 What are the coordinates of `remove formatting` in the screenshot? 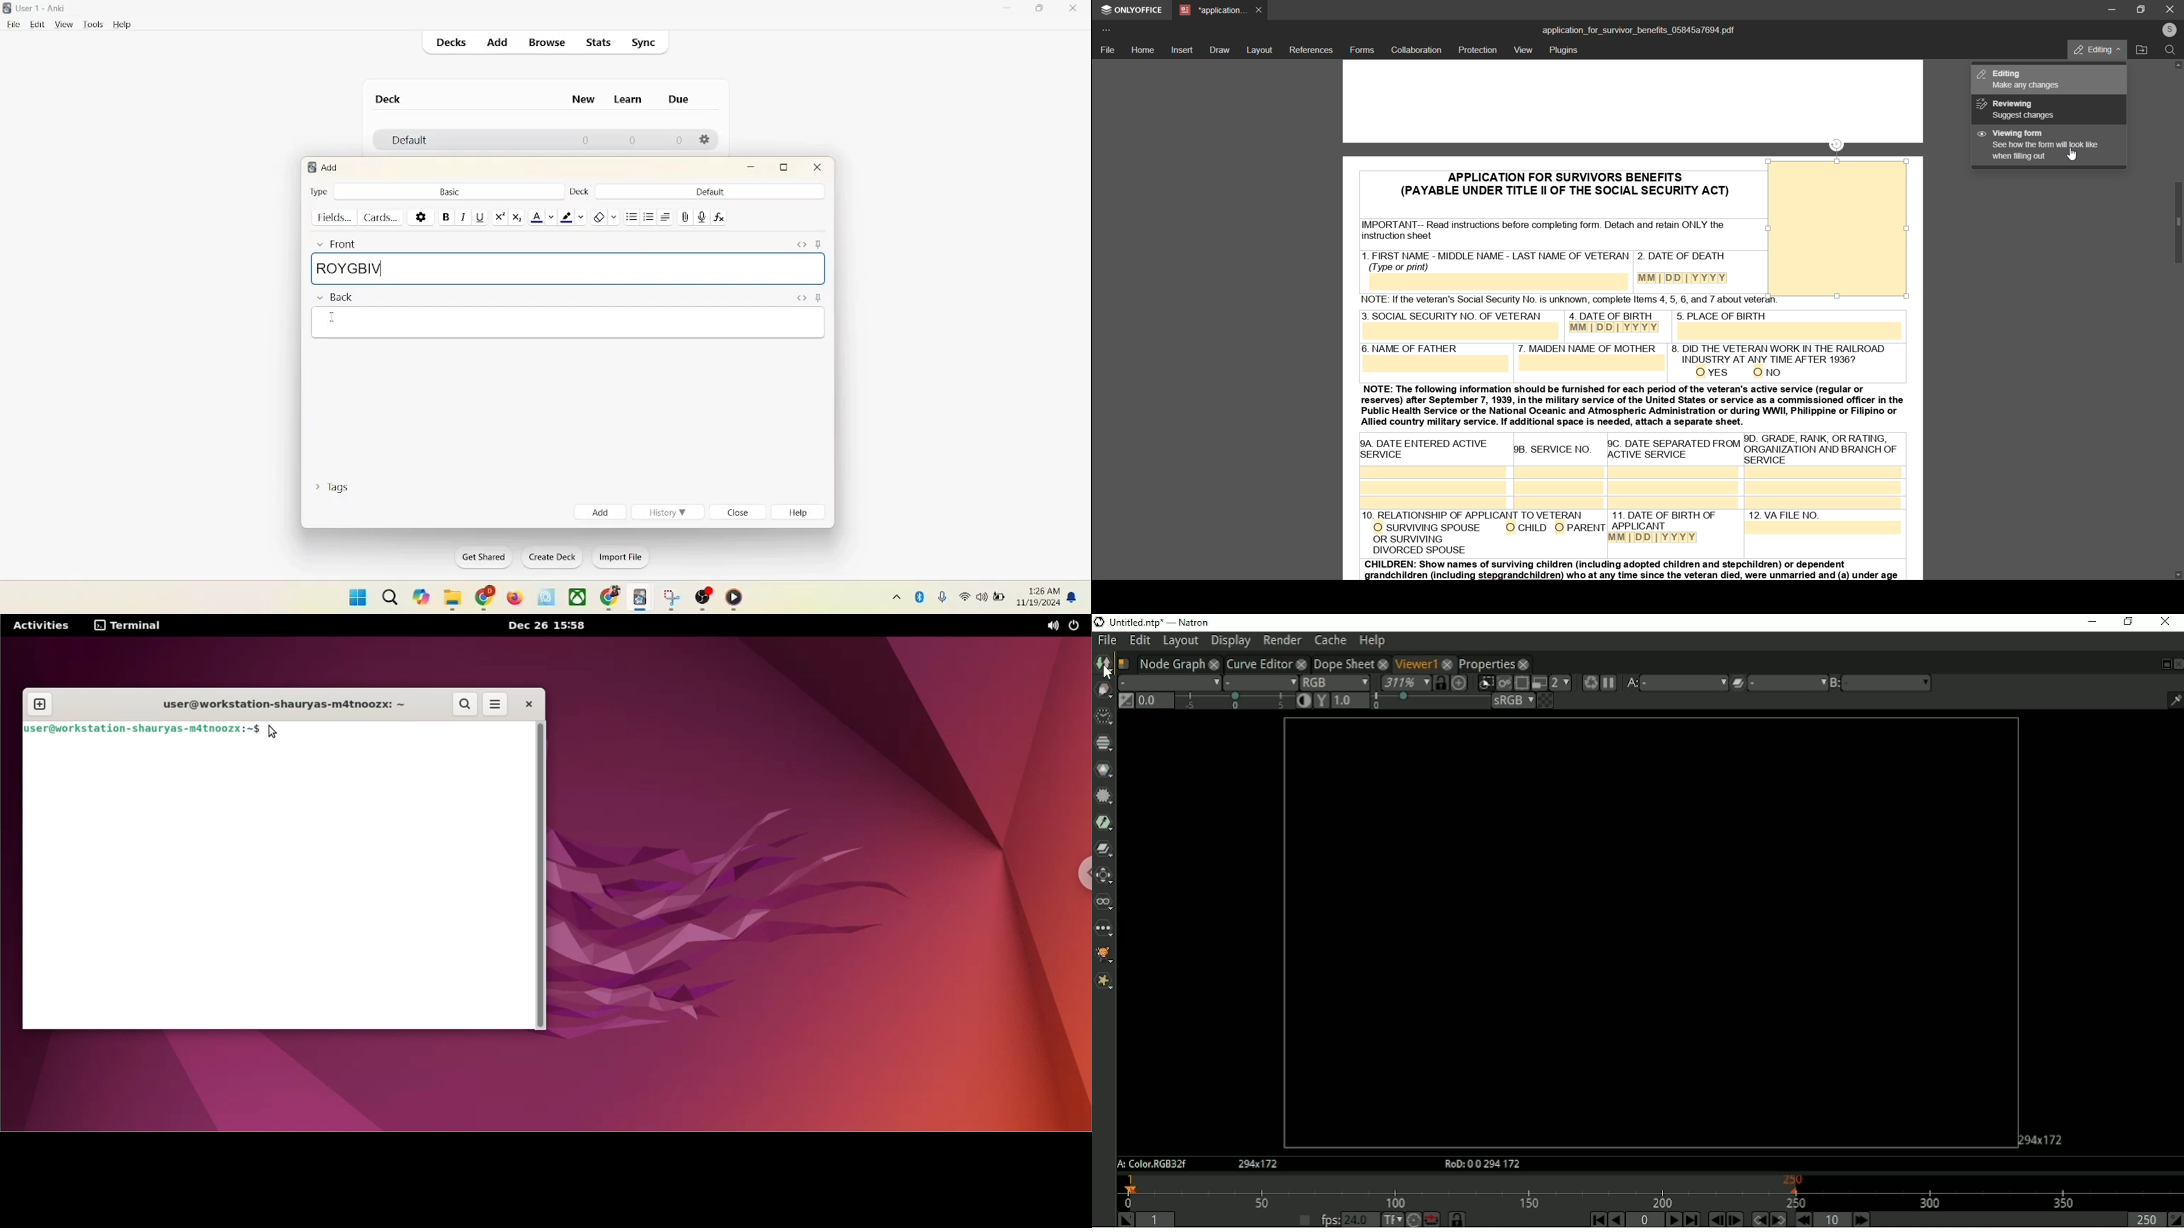 It's located at (604, 216).